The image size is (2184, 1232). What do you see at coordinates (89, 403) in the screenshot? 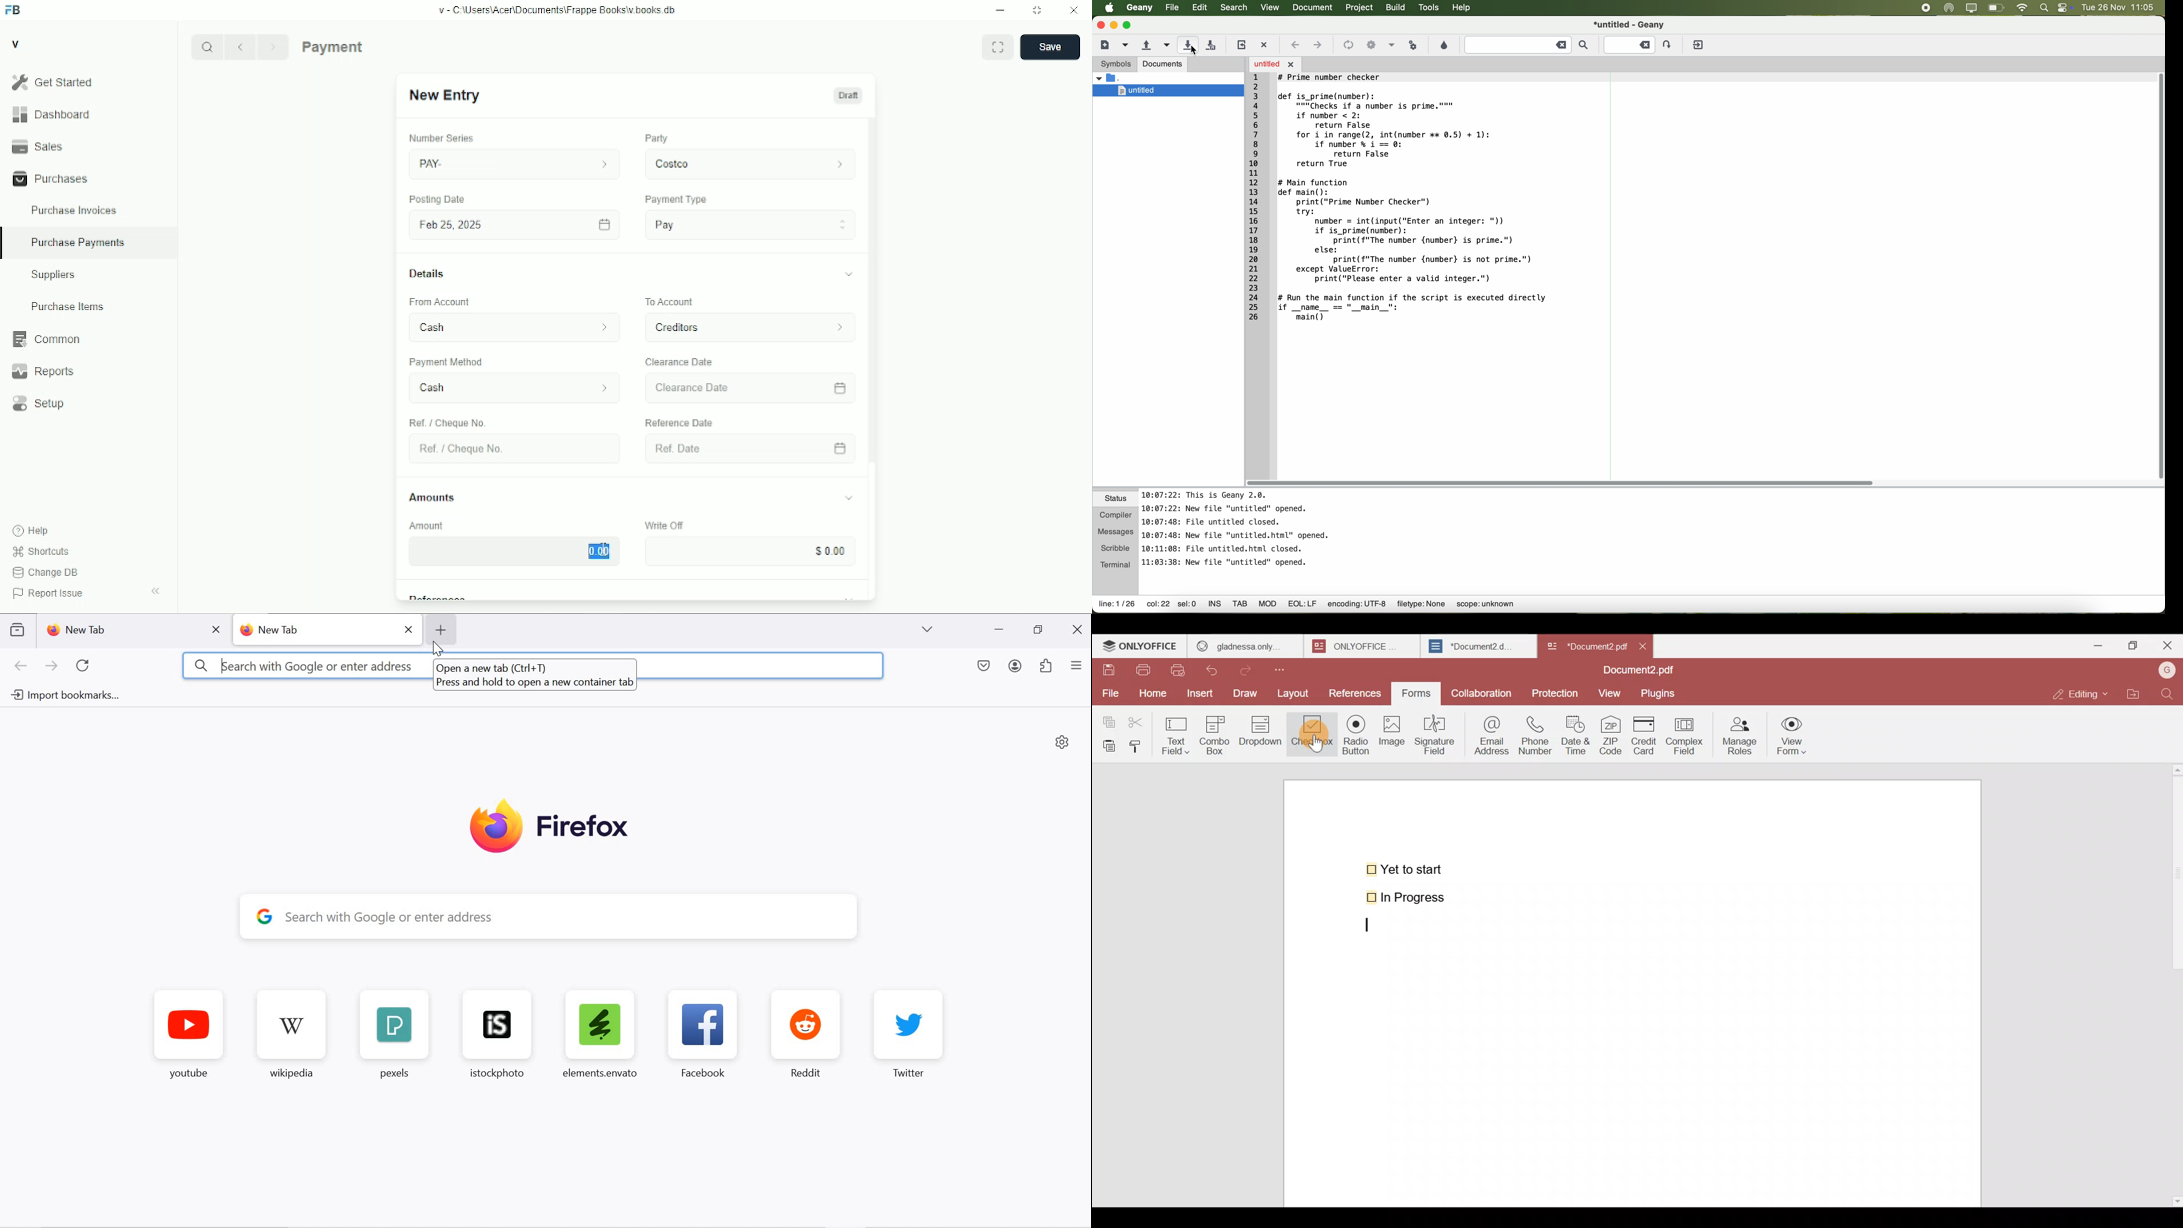
I see `Setup` at bounding box center [89, 403].